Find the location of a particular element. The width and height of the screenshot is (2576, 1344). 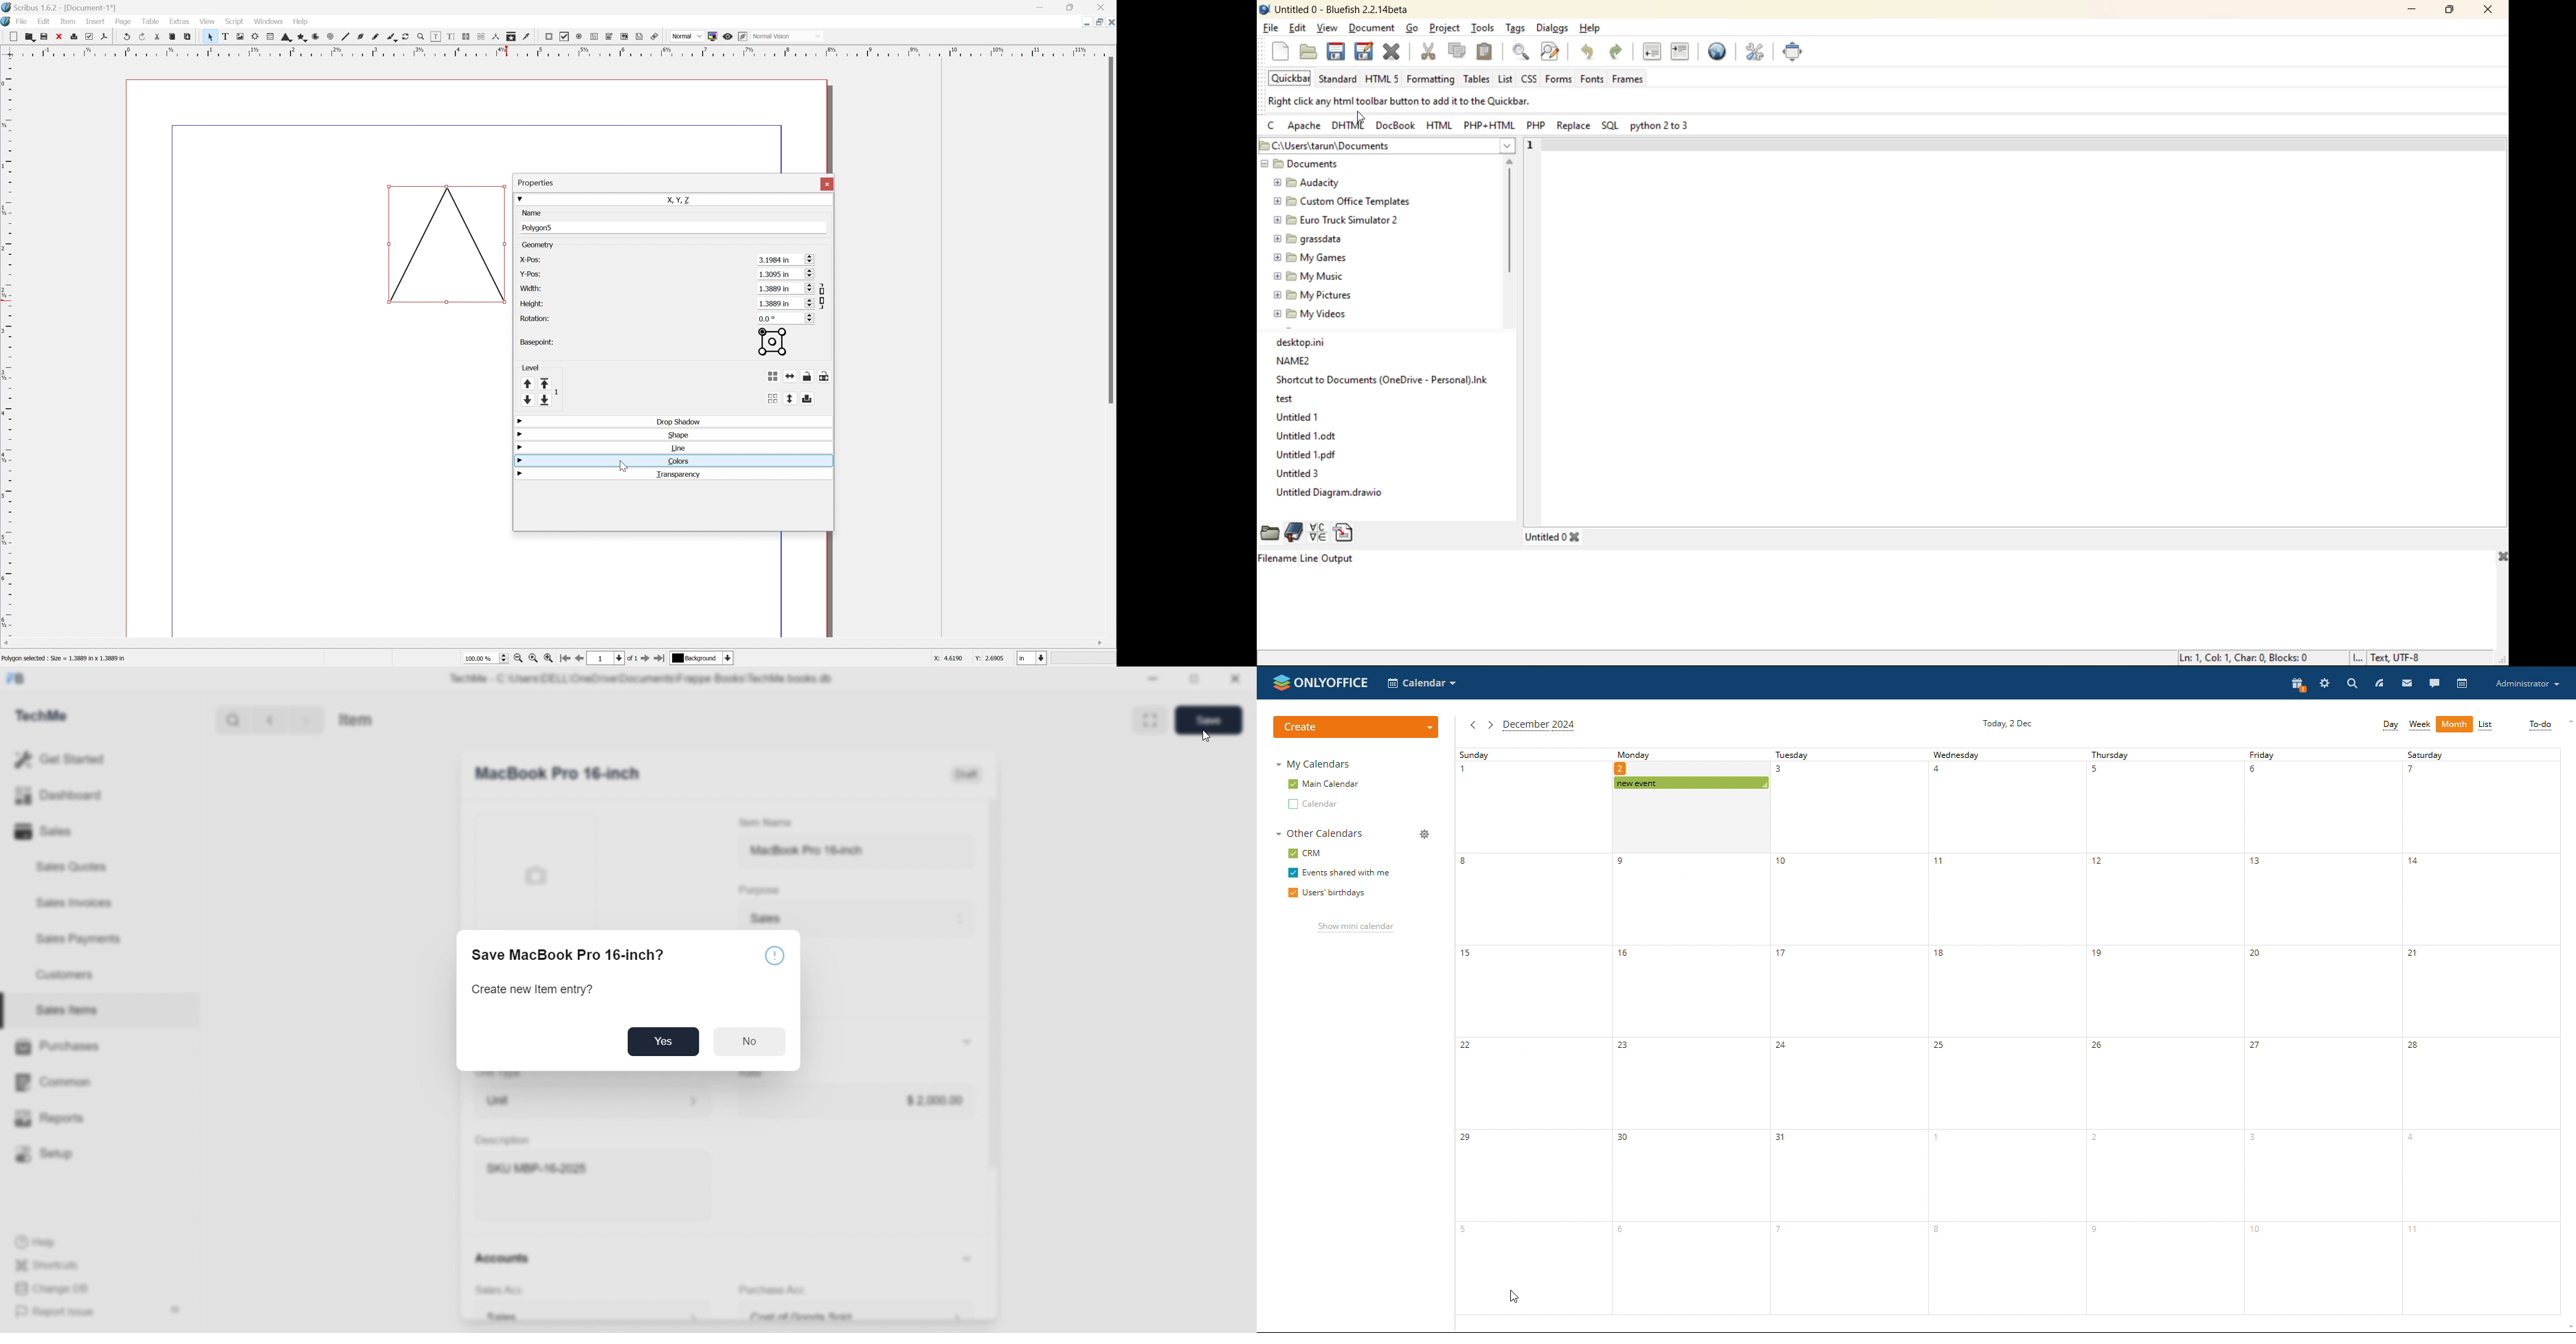

help is located at coordinates (1590, 28).